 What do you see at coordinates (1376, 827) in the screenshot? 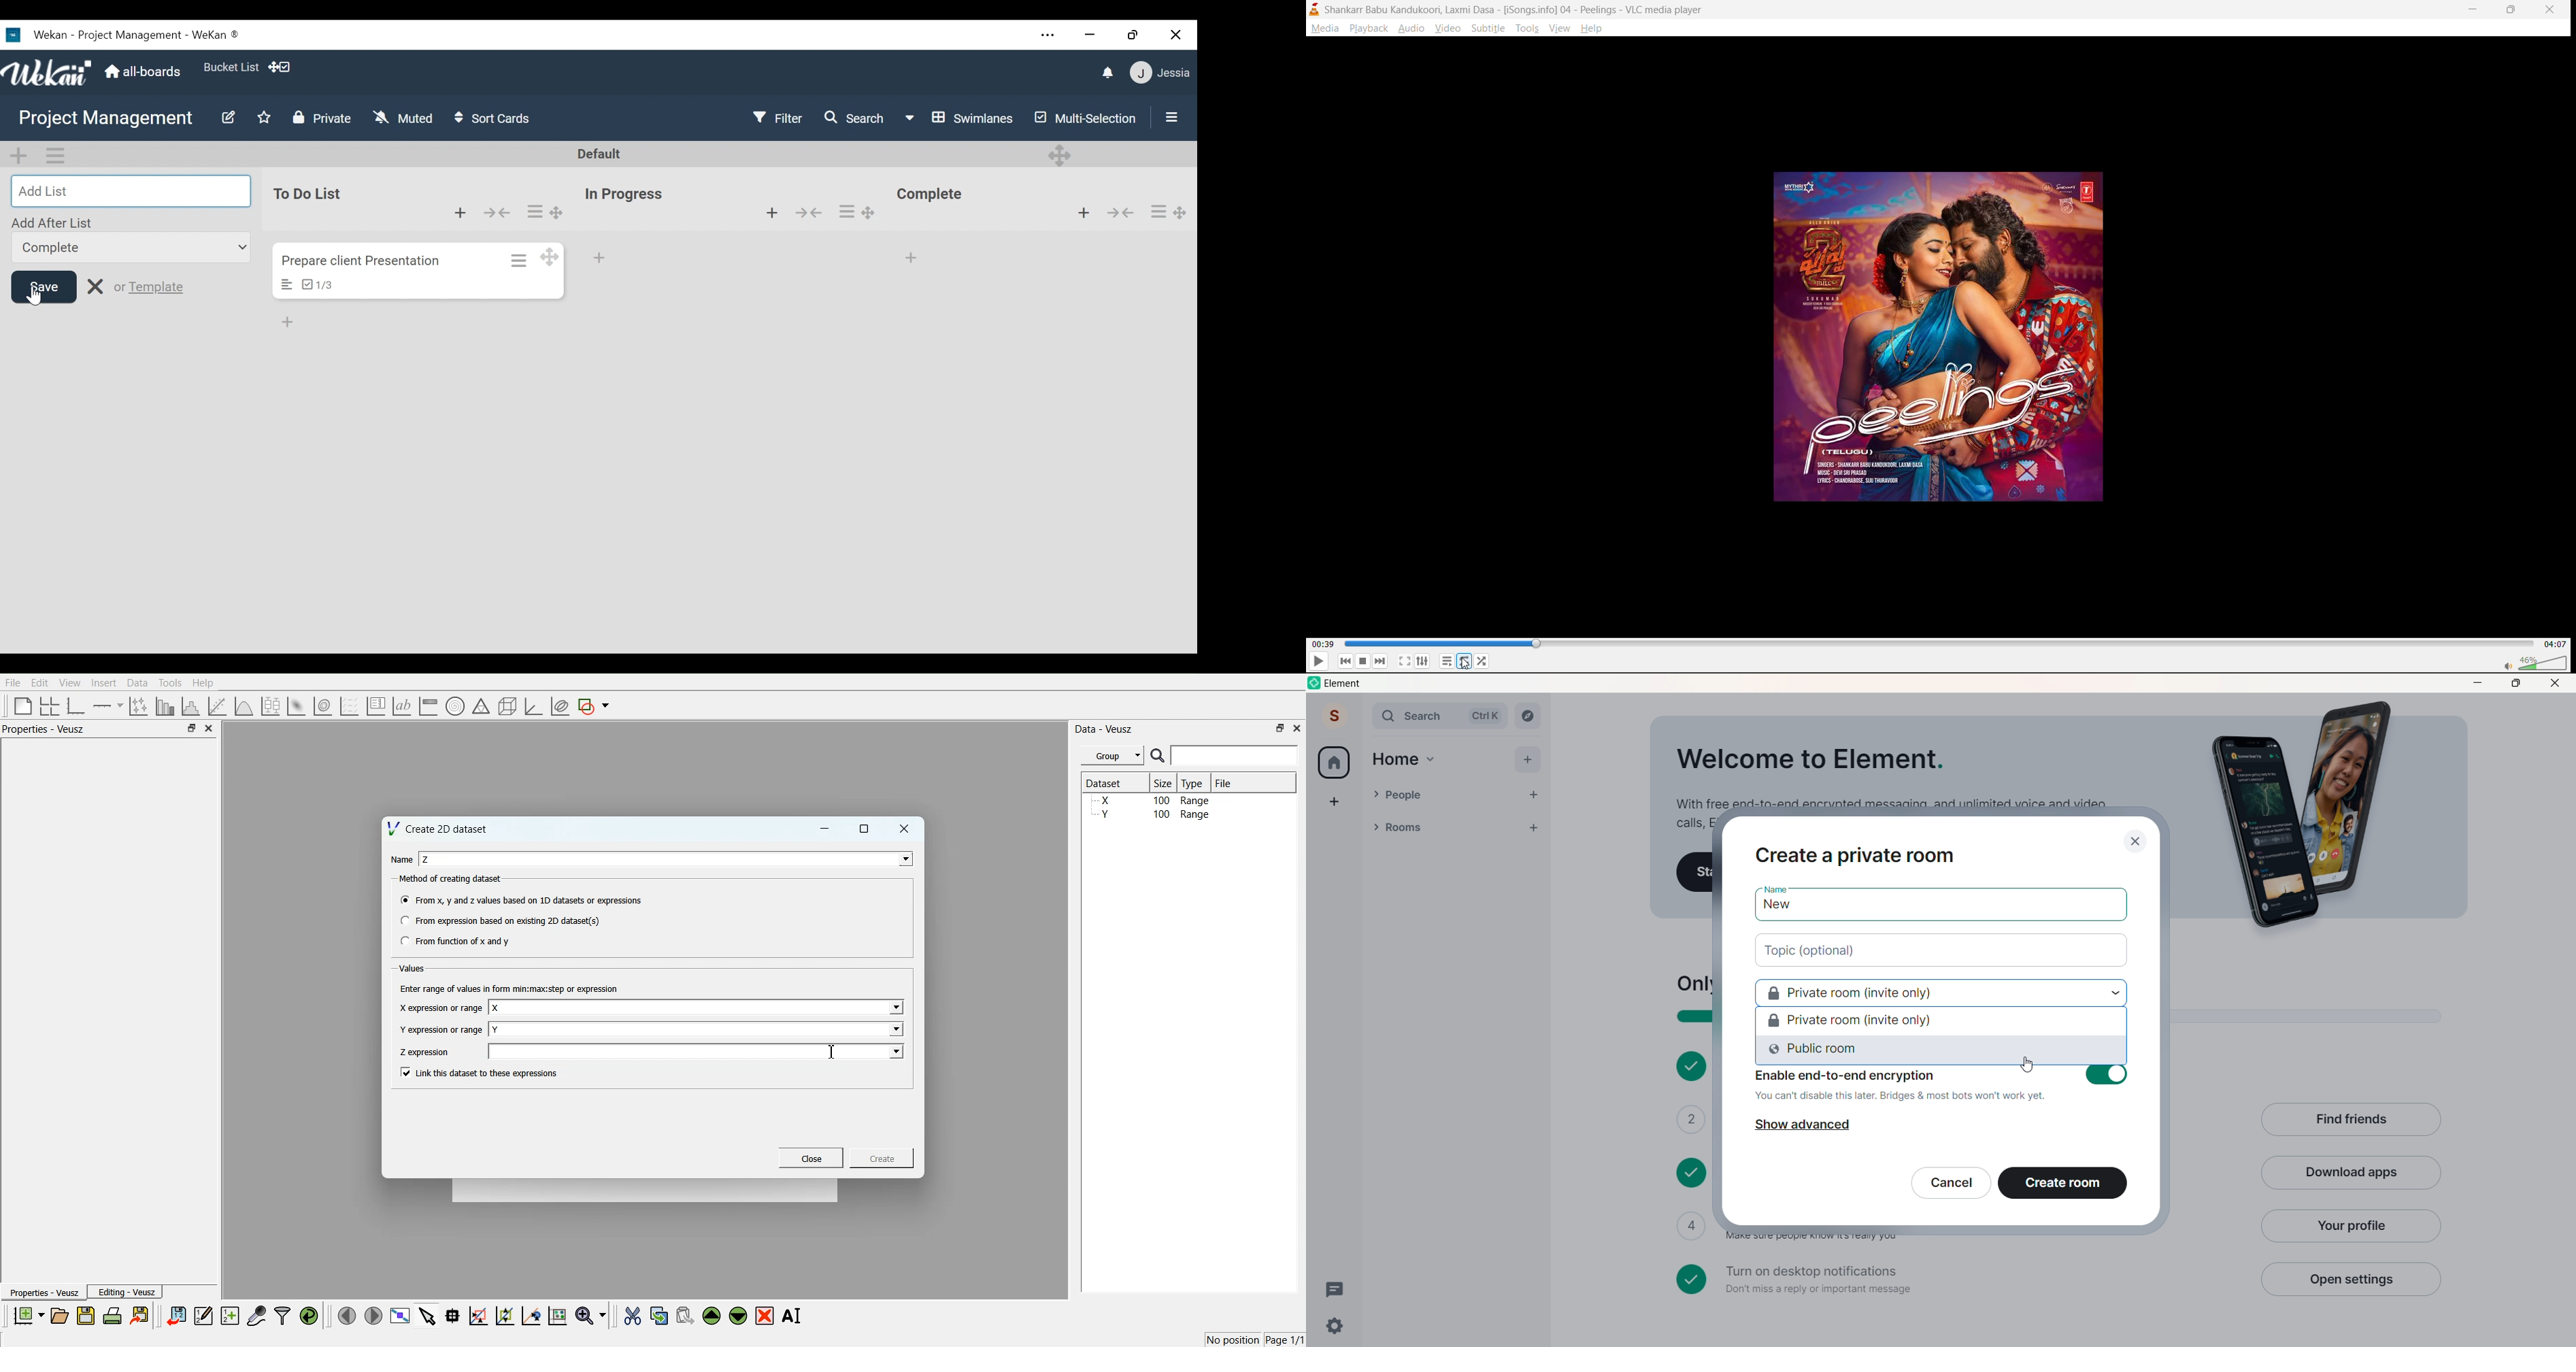
I see `Room Drop Down` at bounding box center [1376, 827].